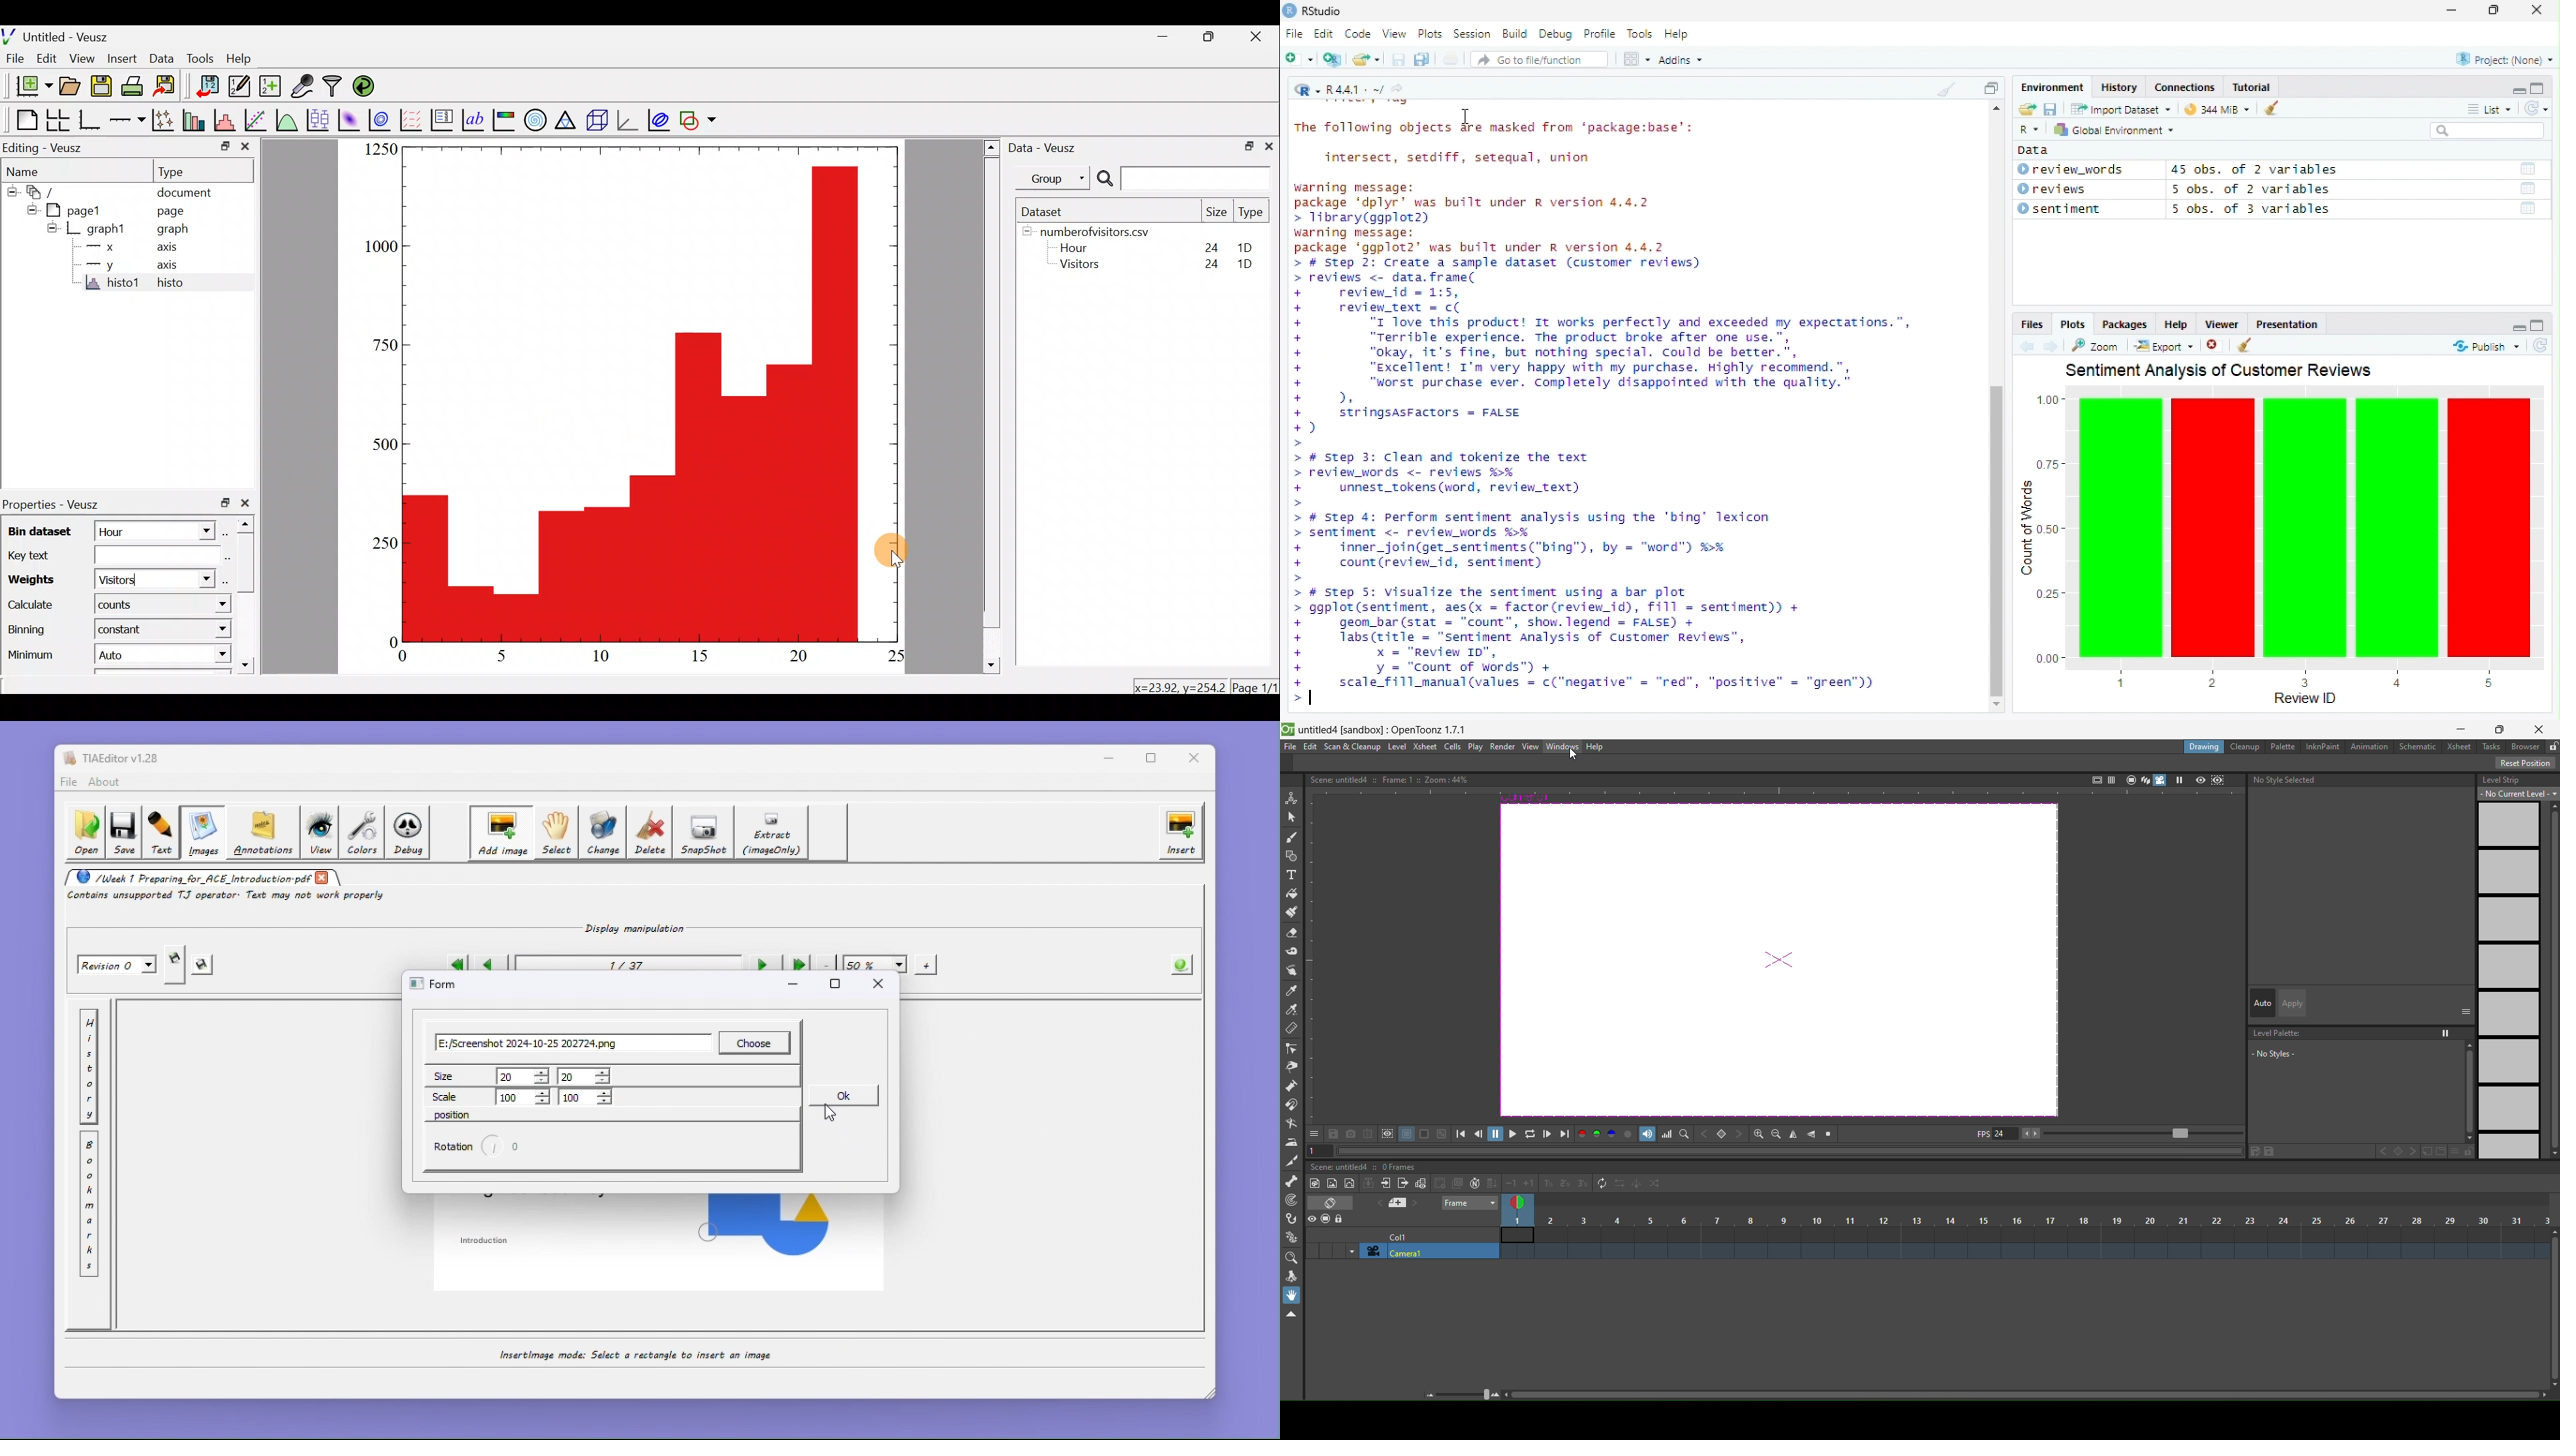 This screenshot has height=1456, width=2576. I want to click on scene: untitled4, so click(1343, 1167).